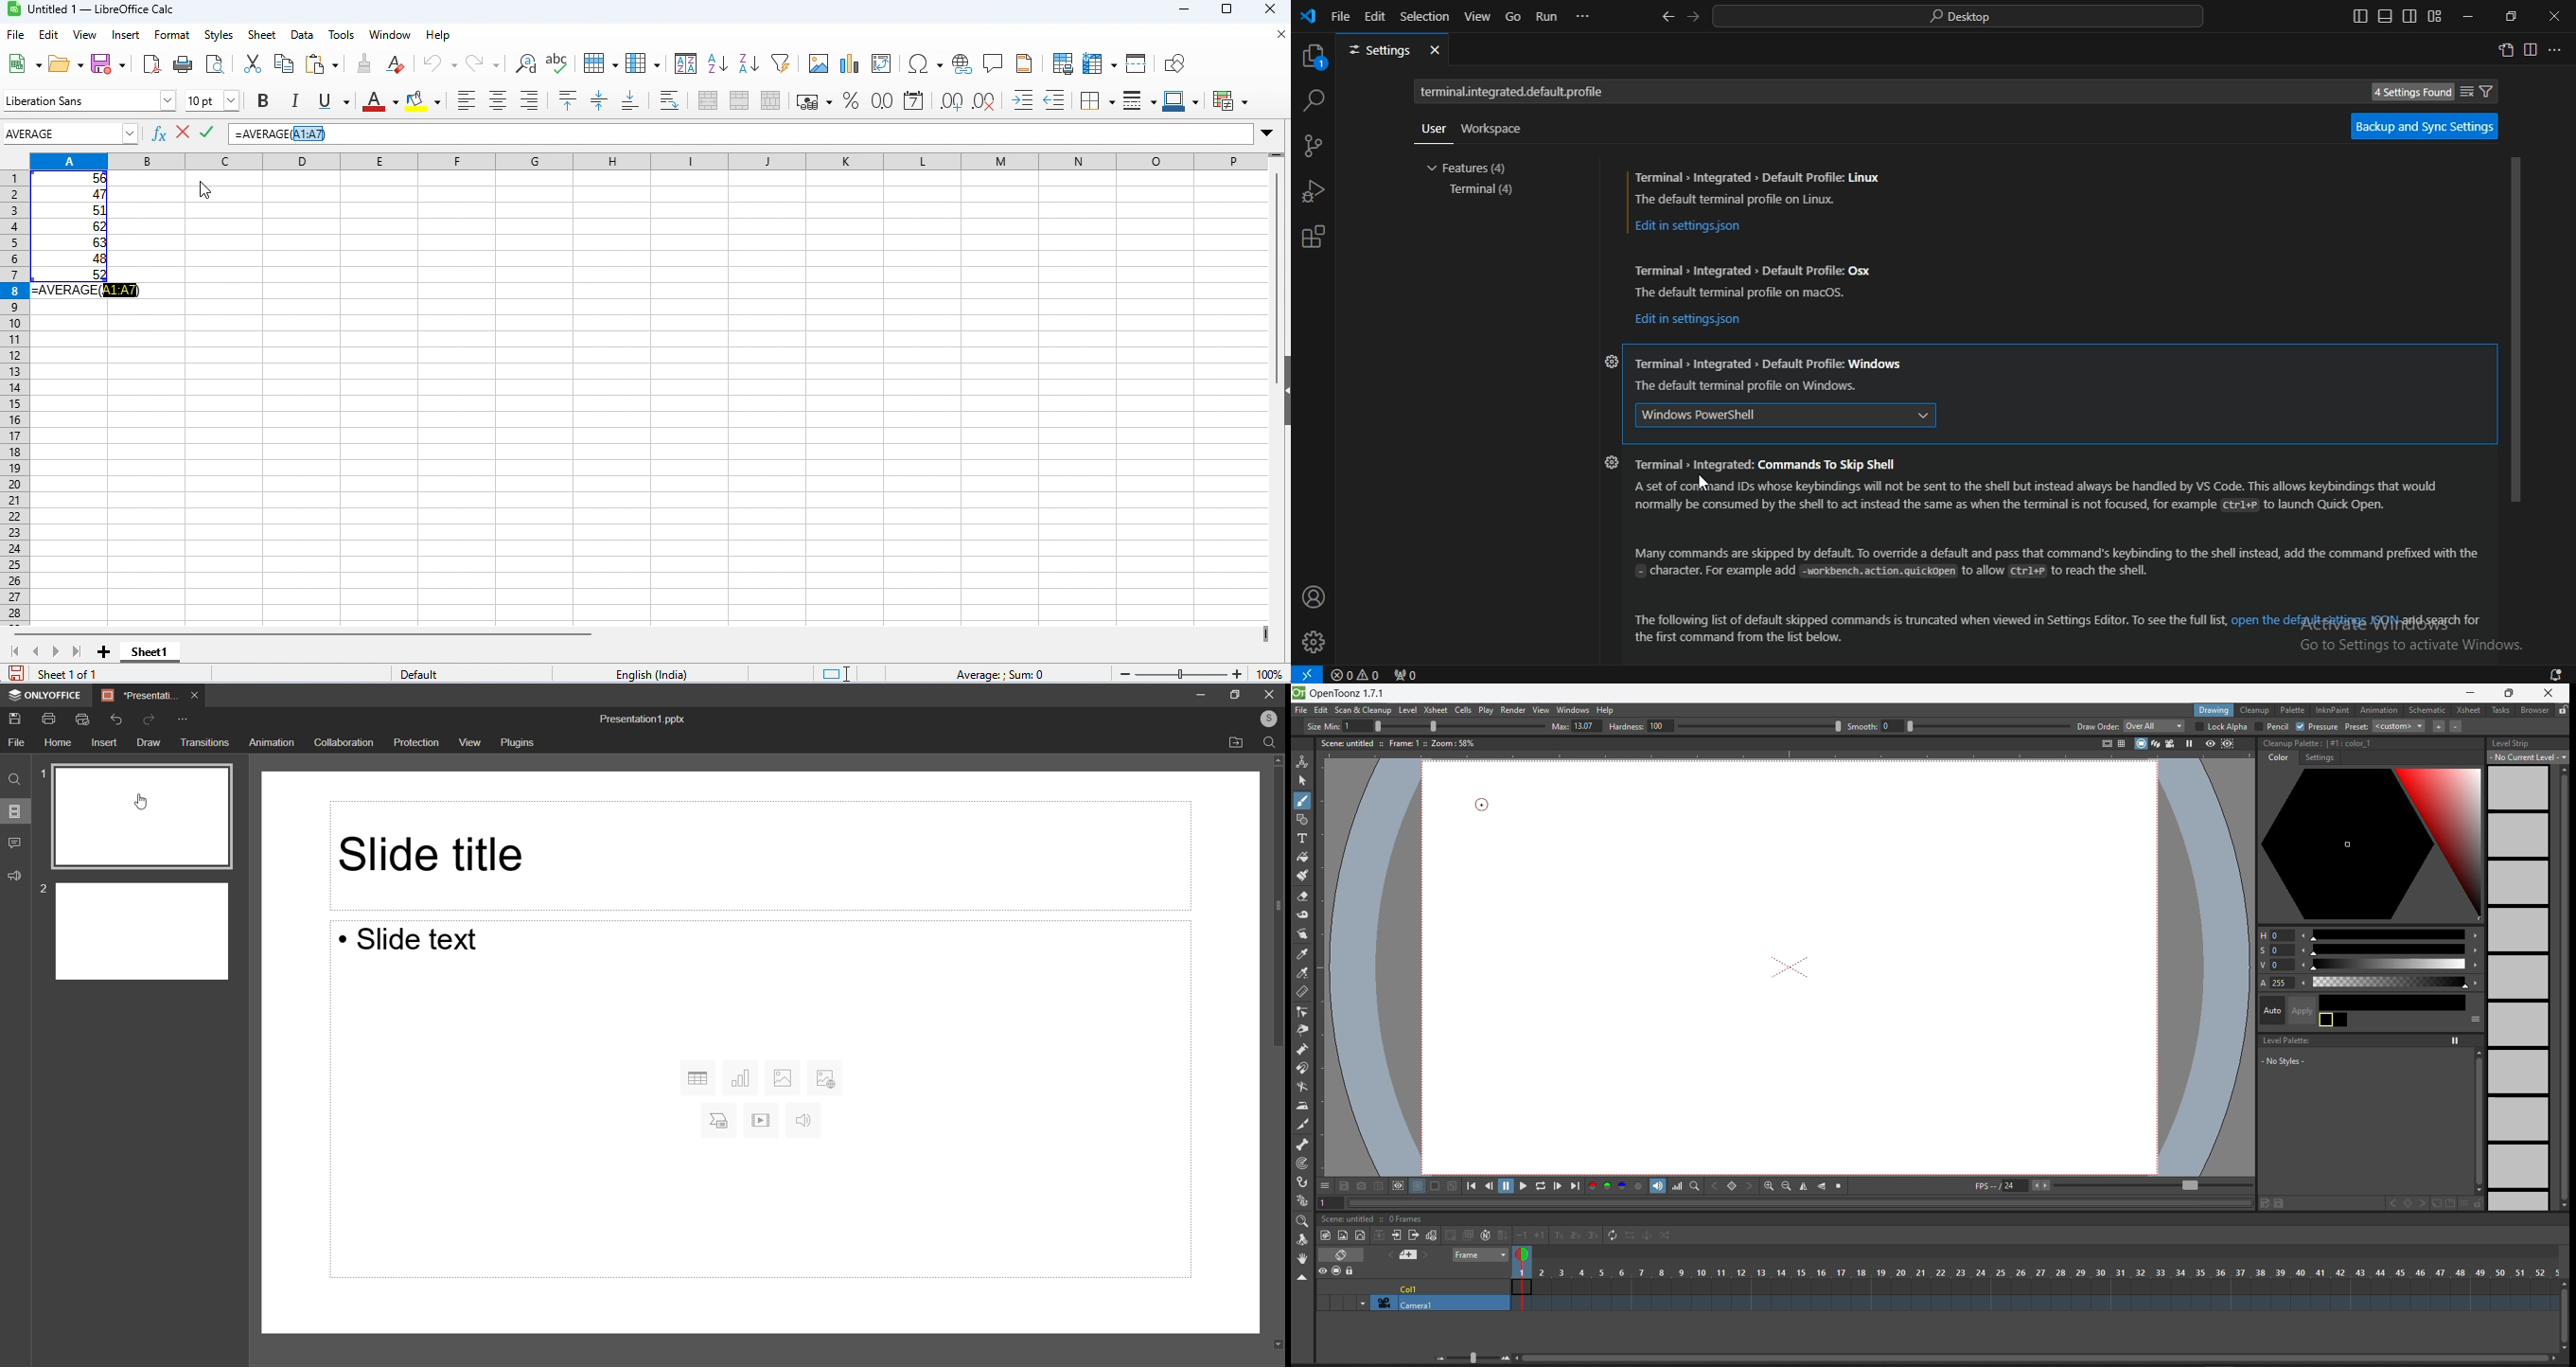 The width and height of the screenshot is (2576, 1372). Describe the element at coordinates (926, 63) in the screenshot. I see `insert special characters` at that location.